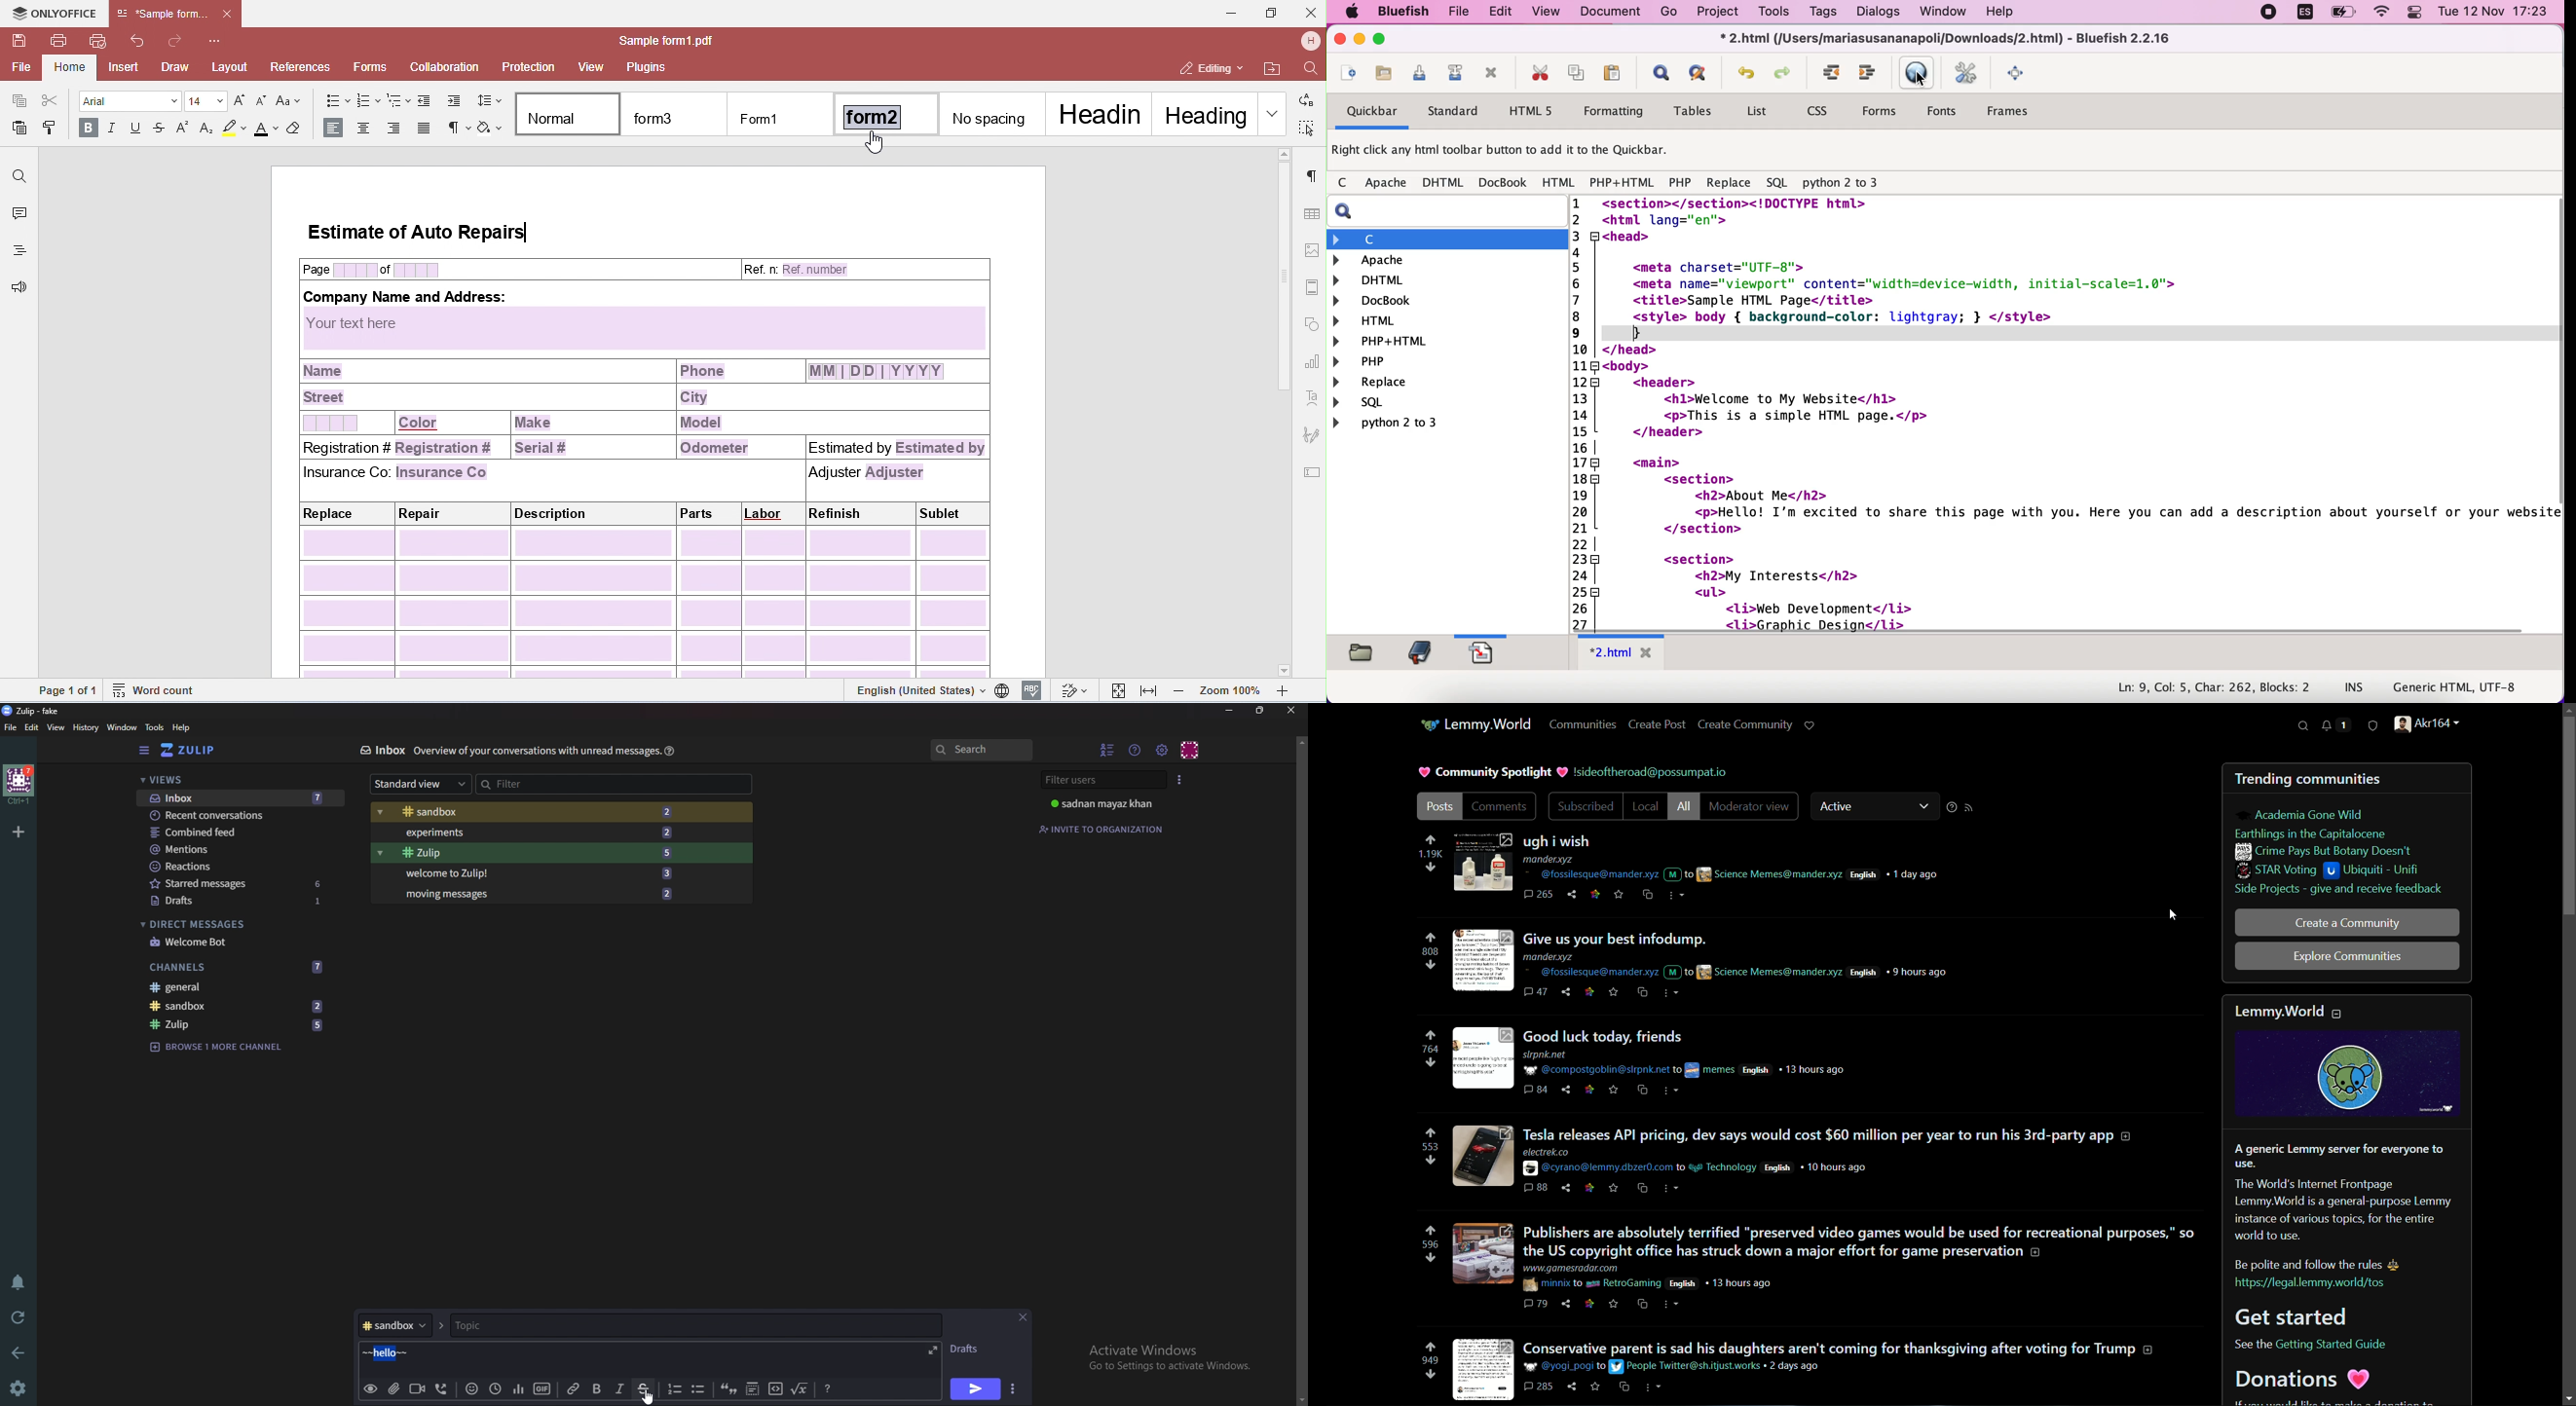 This screenshot has height=1428, width=2576. What do you see at coordinates (1536, 1090) in the screenshot?
I see `84 comments` at bounding box center [1536, 1090].